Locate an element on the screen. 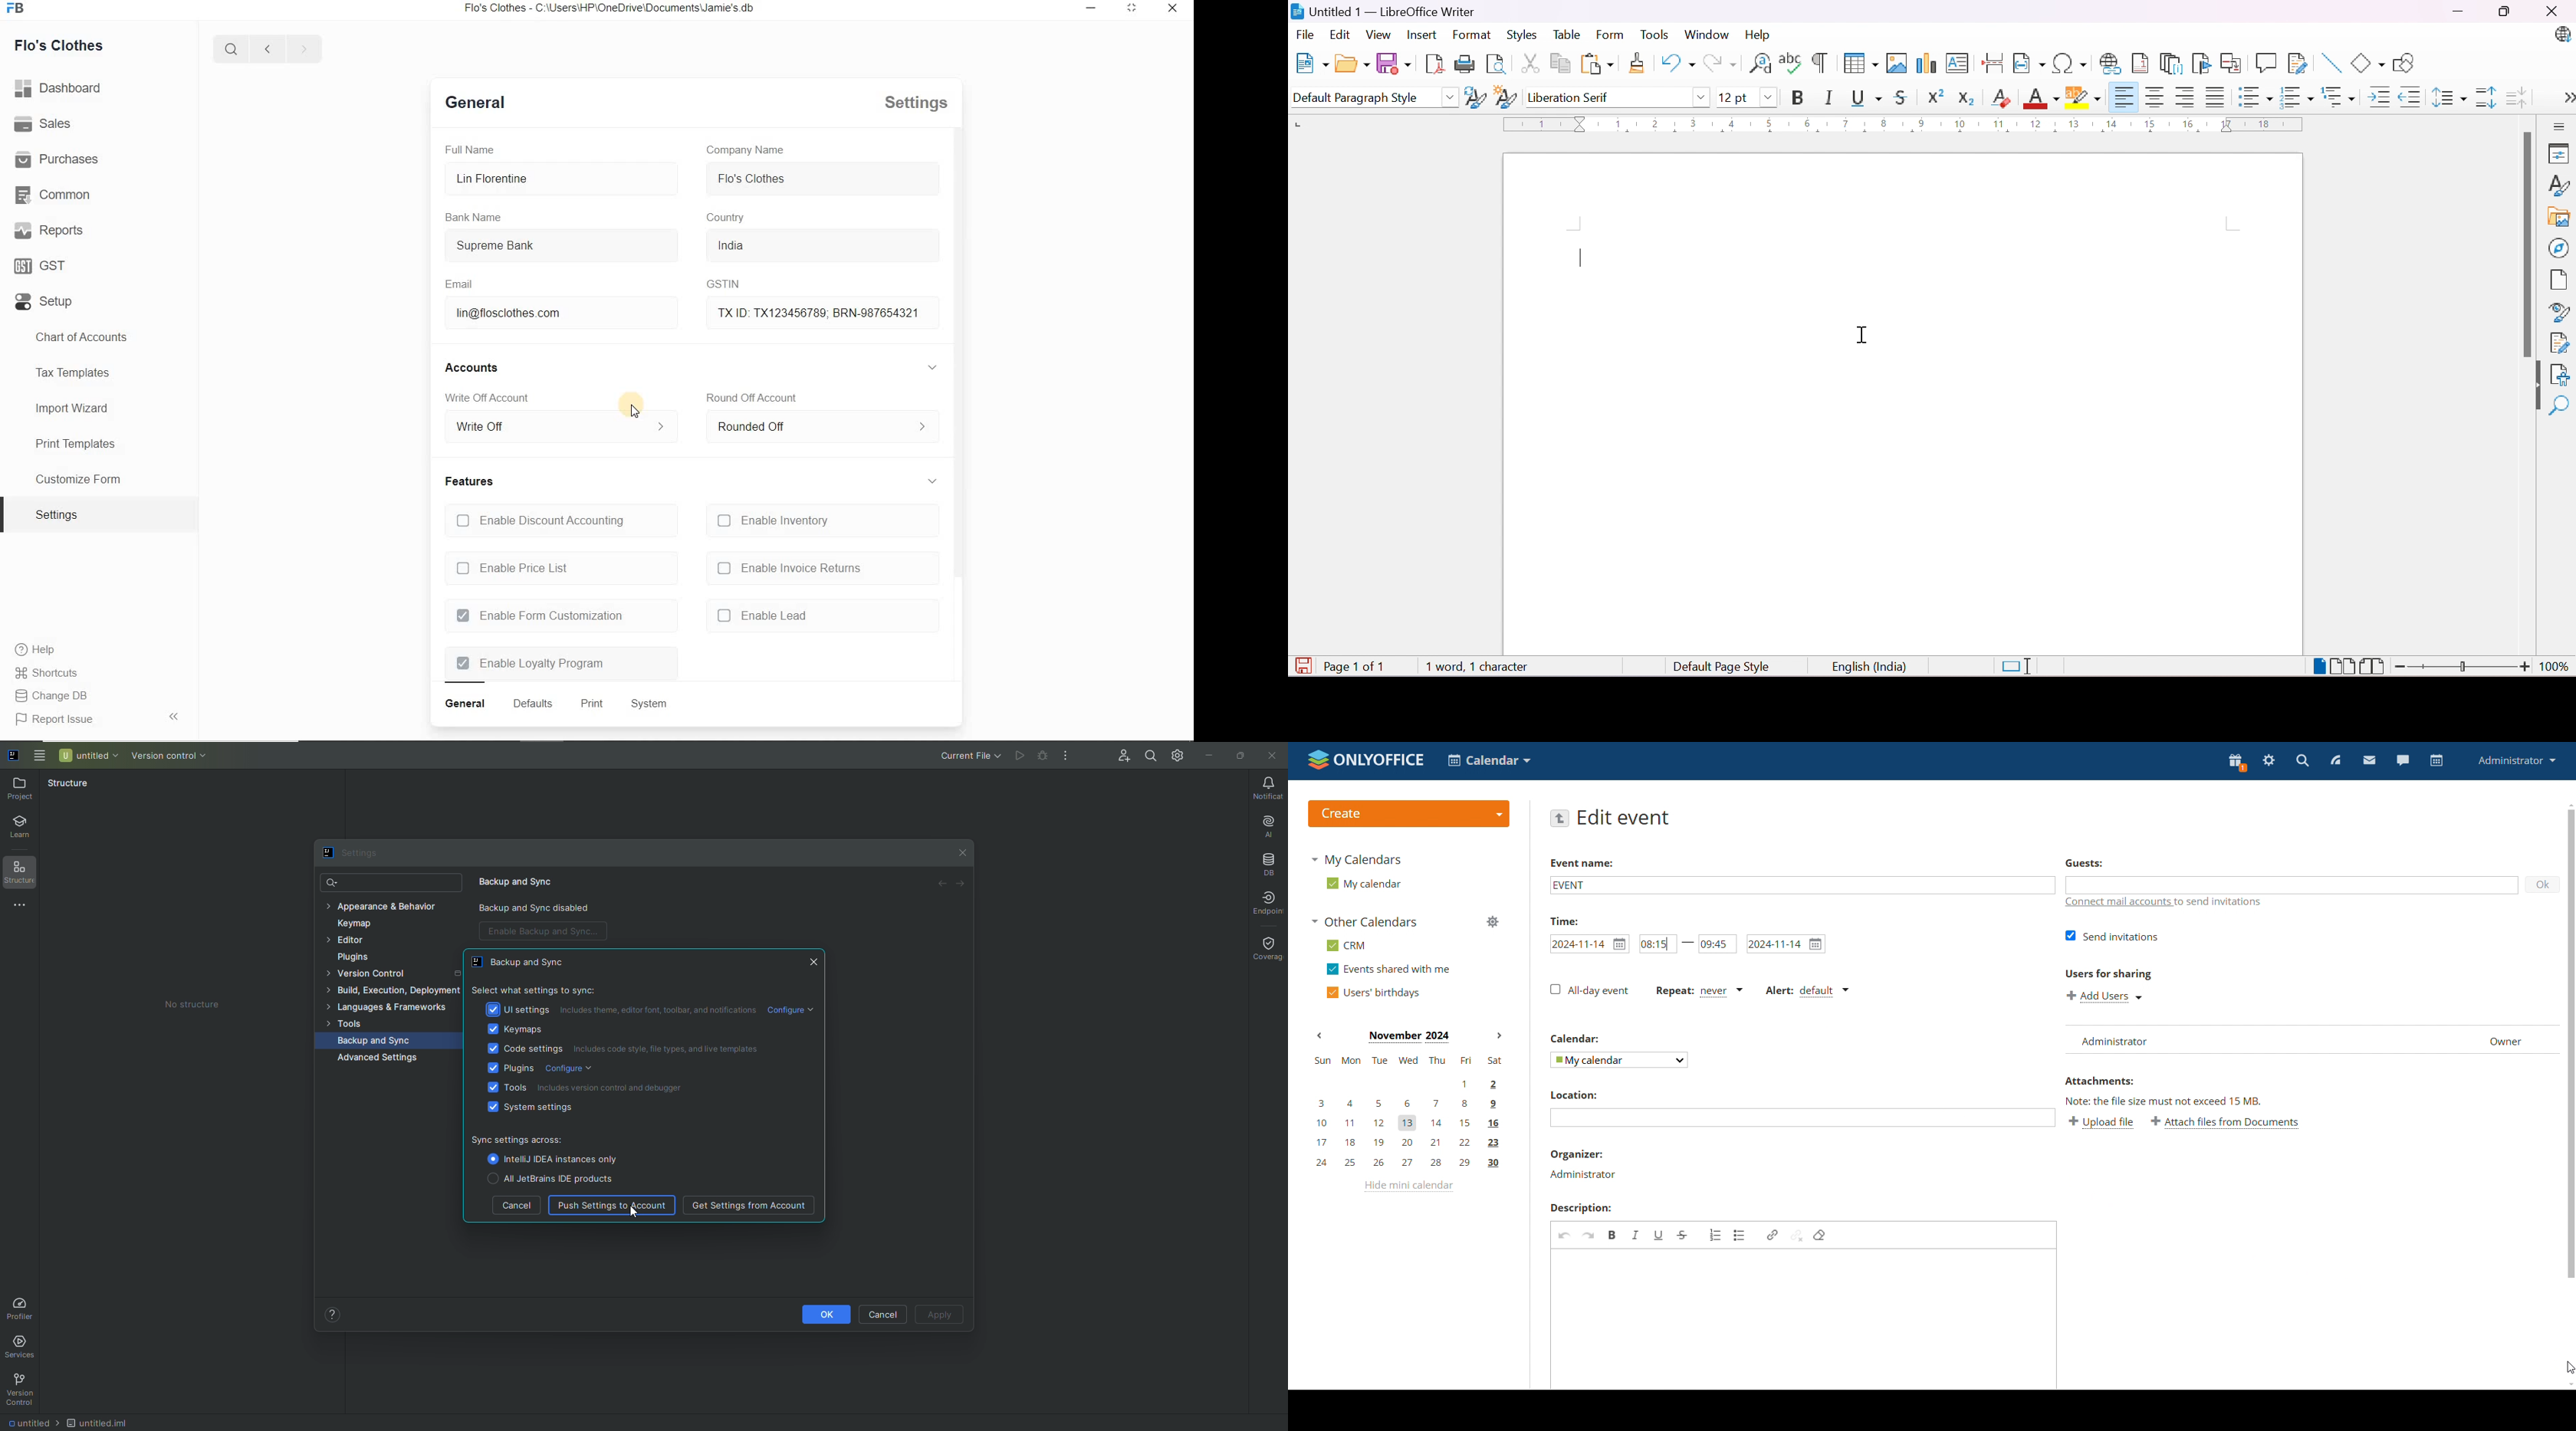 This screenshot has width=2576, height=1456. Full Name is located at coordinates (471, 151).